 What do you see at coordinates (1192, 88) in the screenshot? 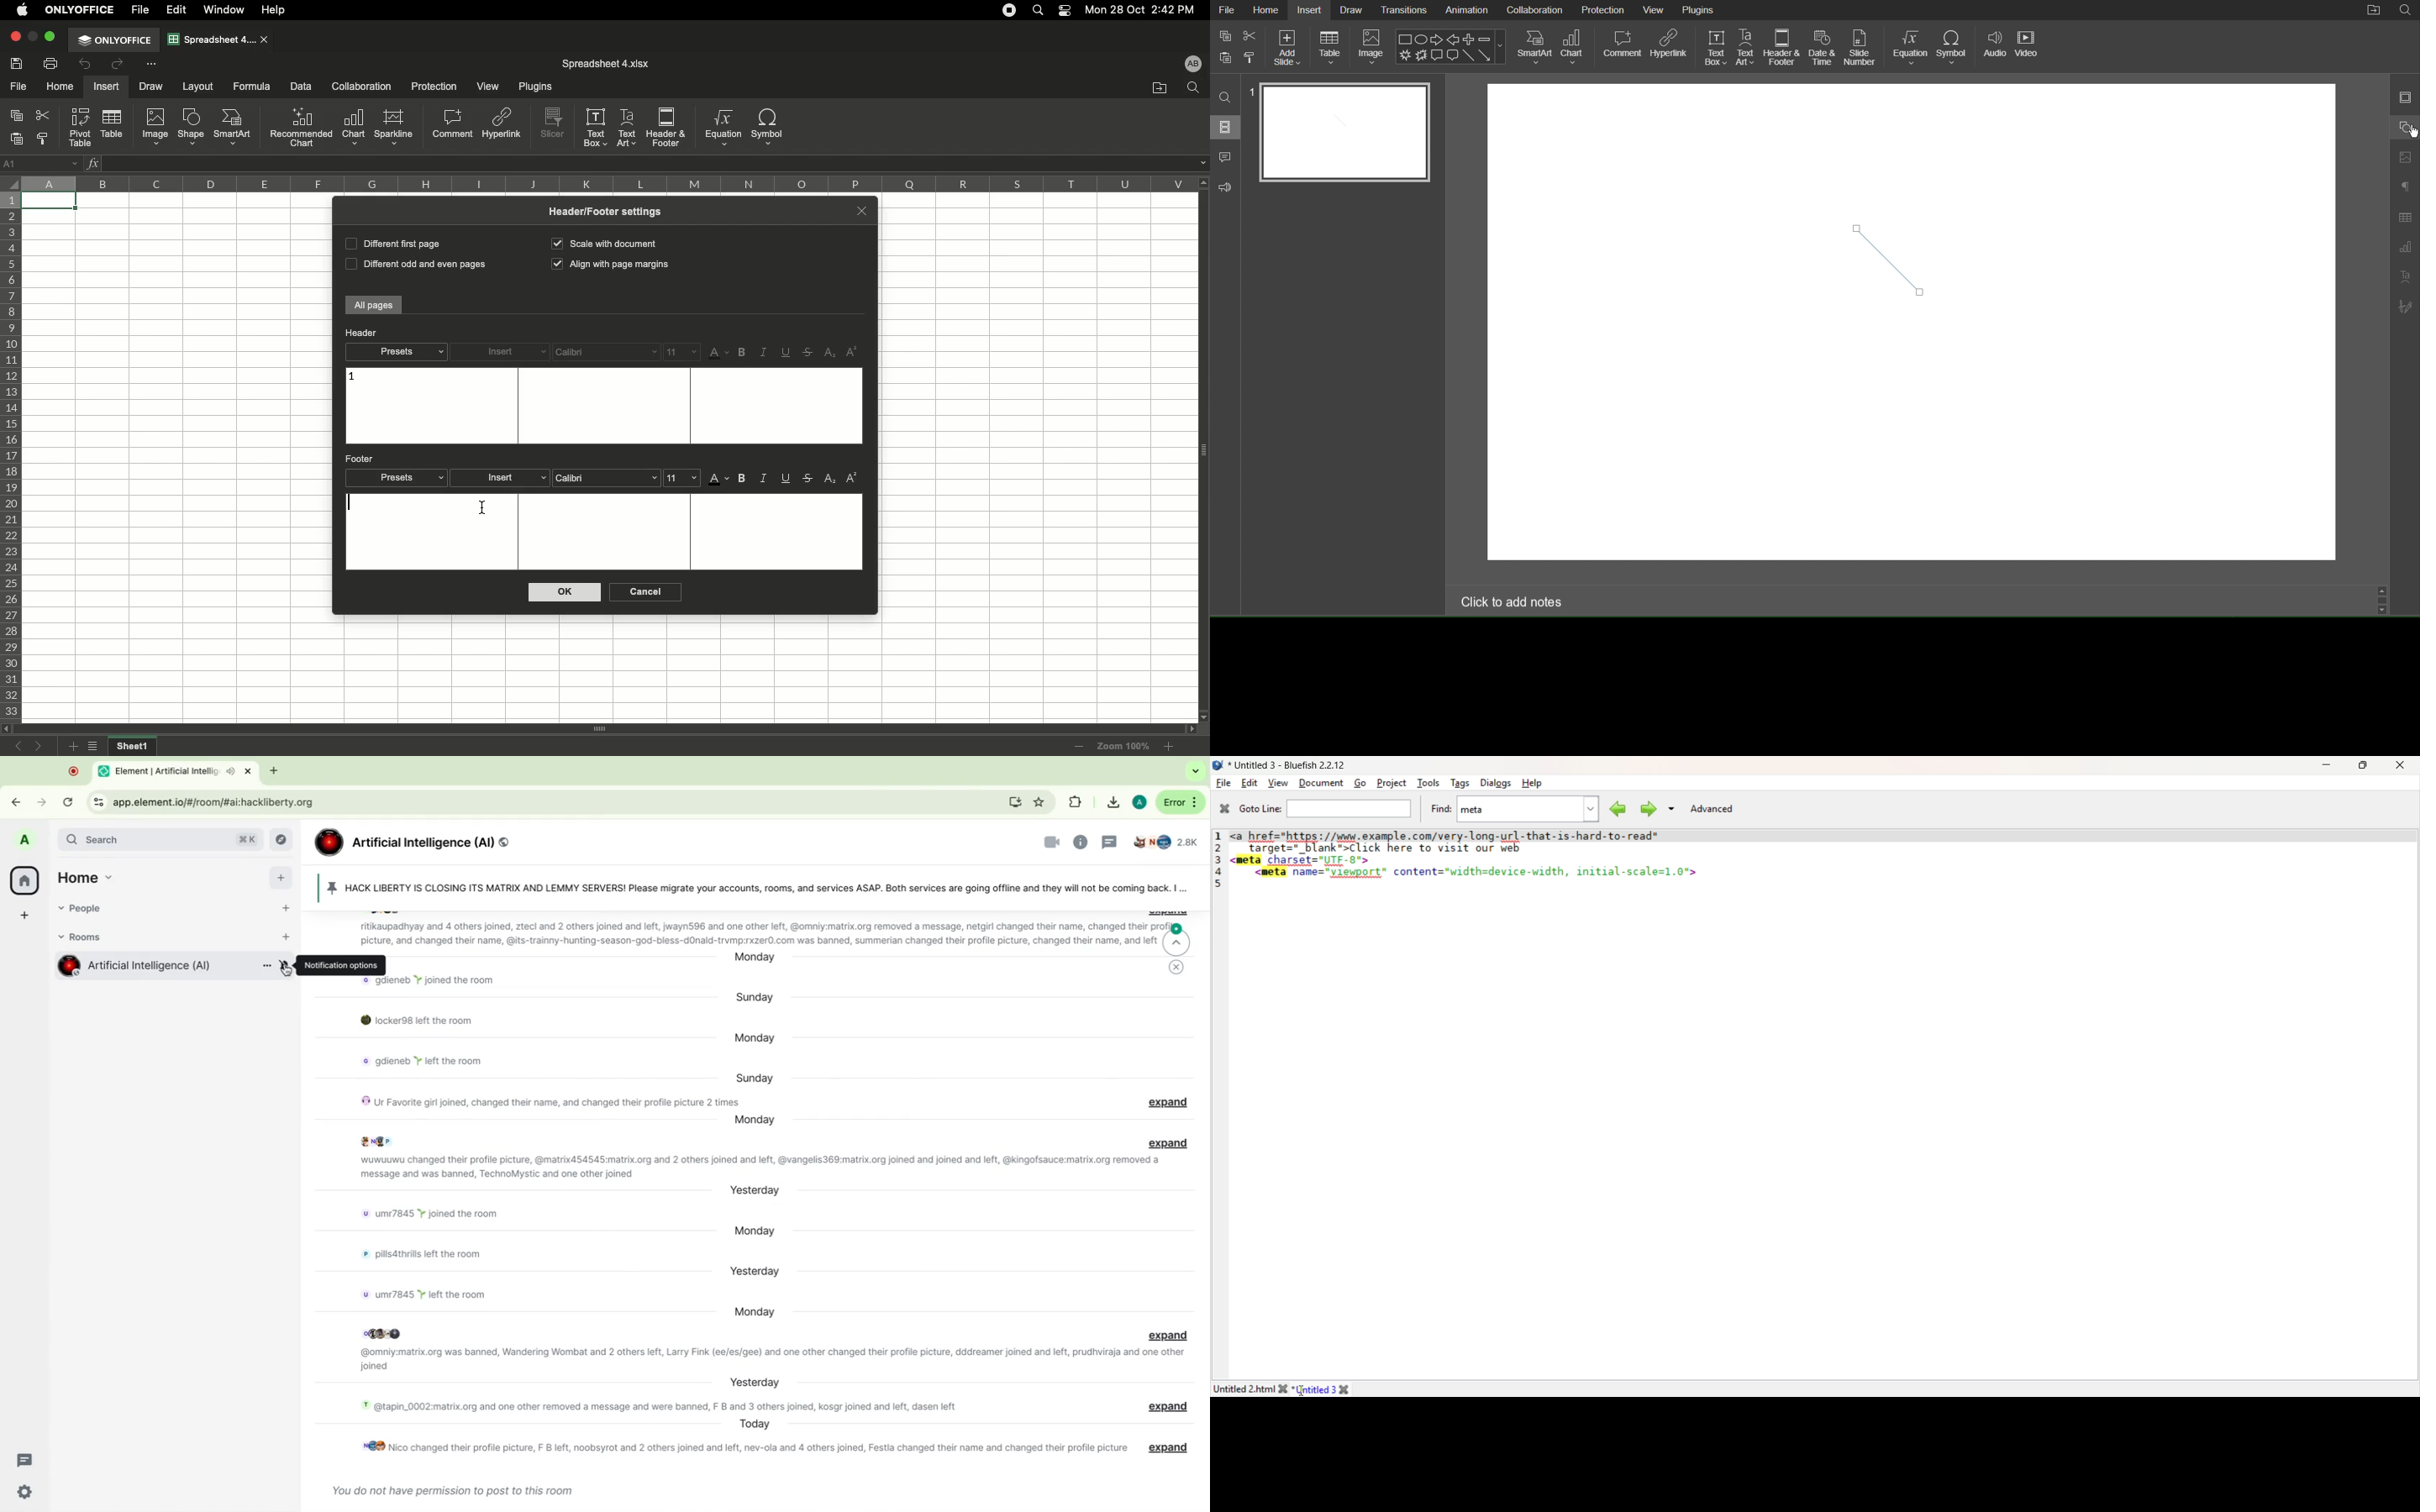
I see `Find` at bounding box center [1192, 88].